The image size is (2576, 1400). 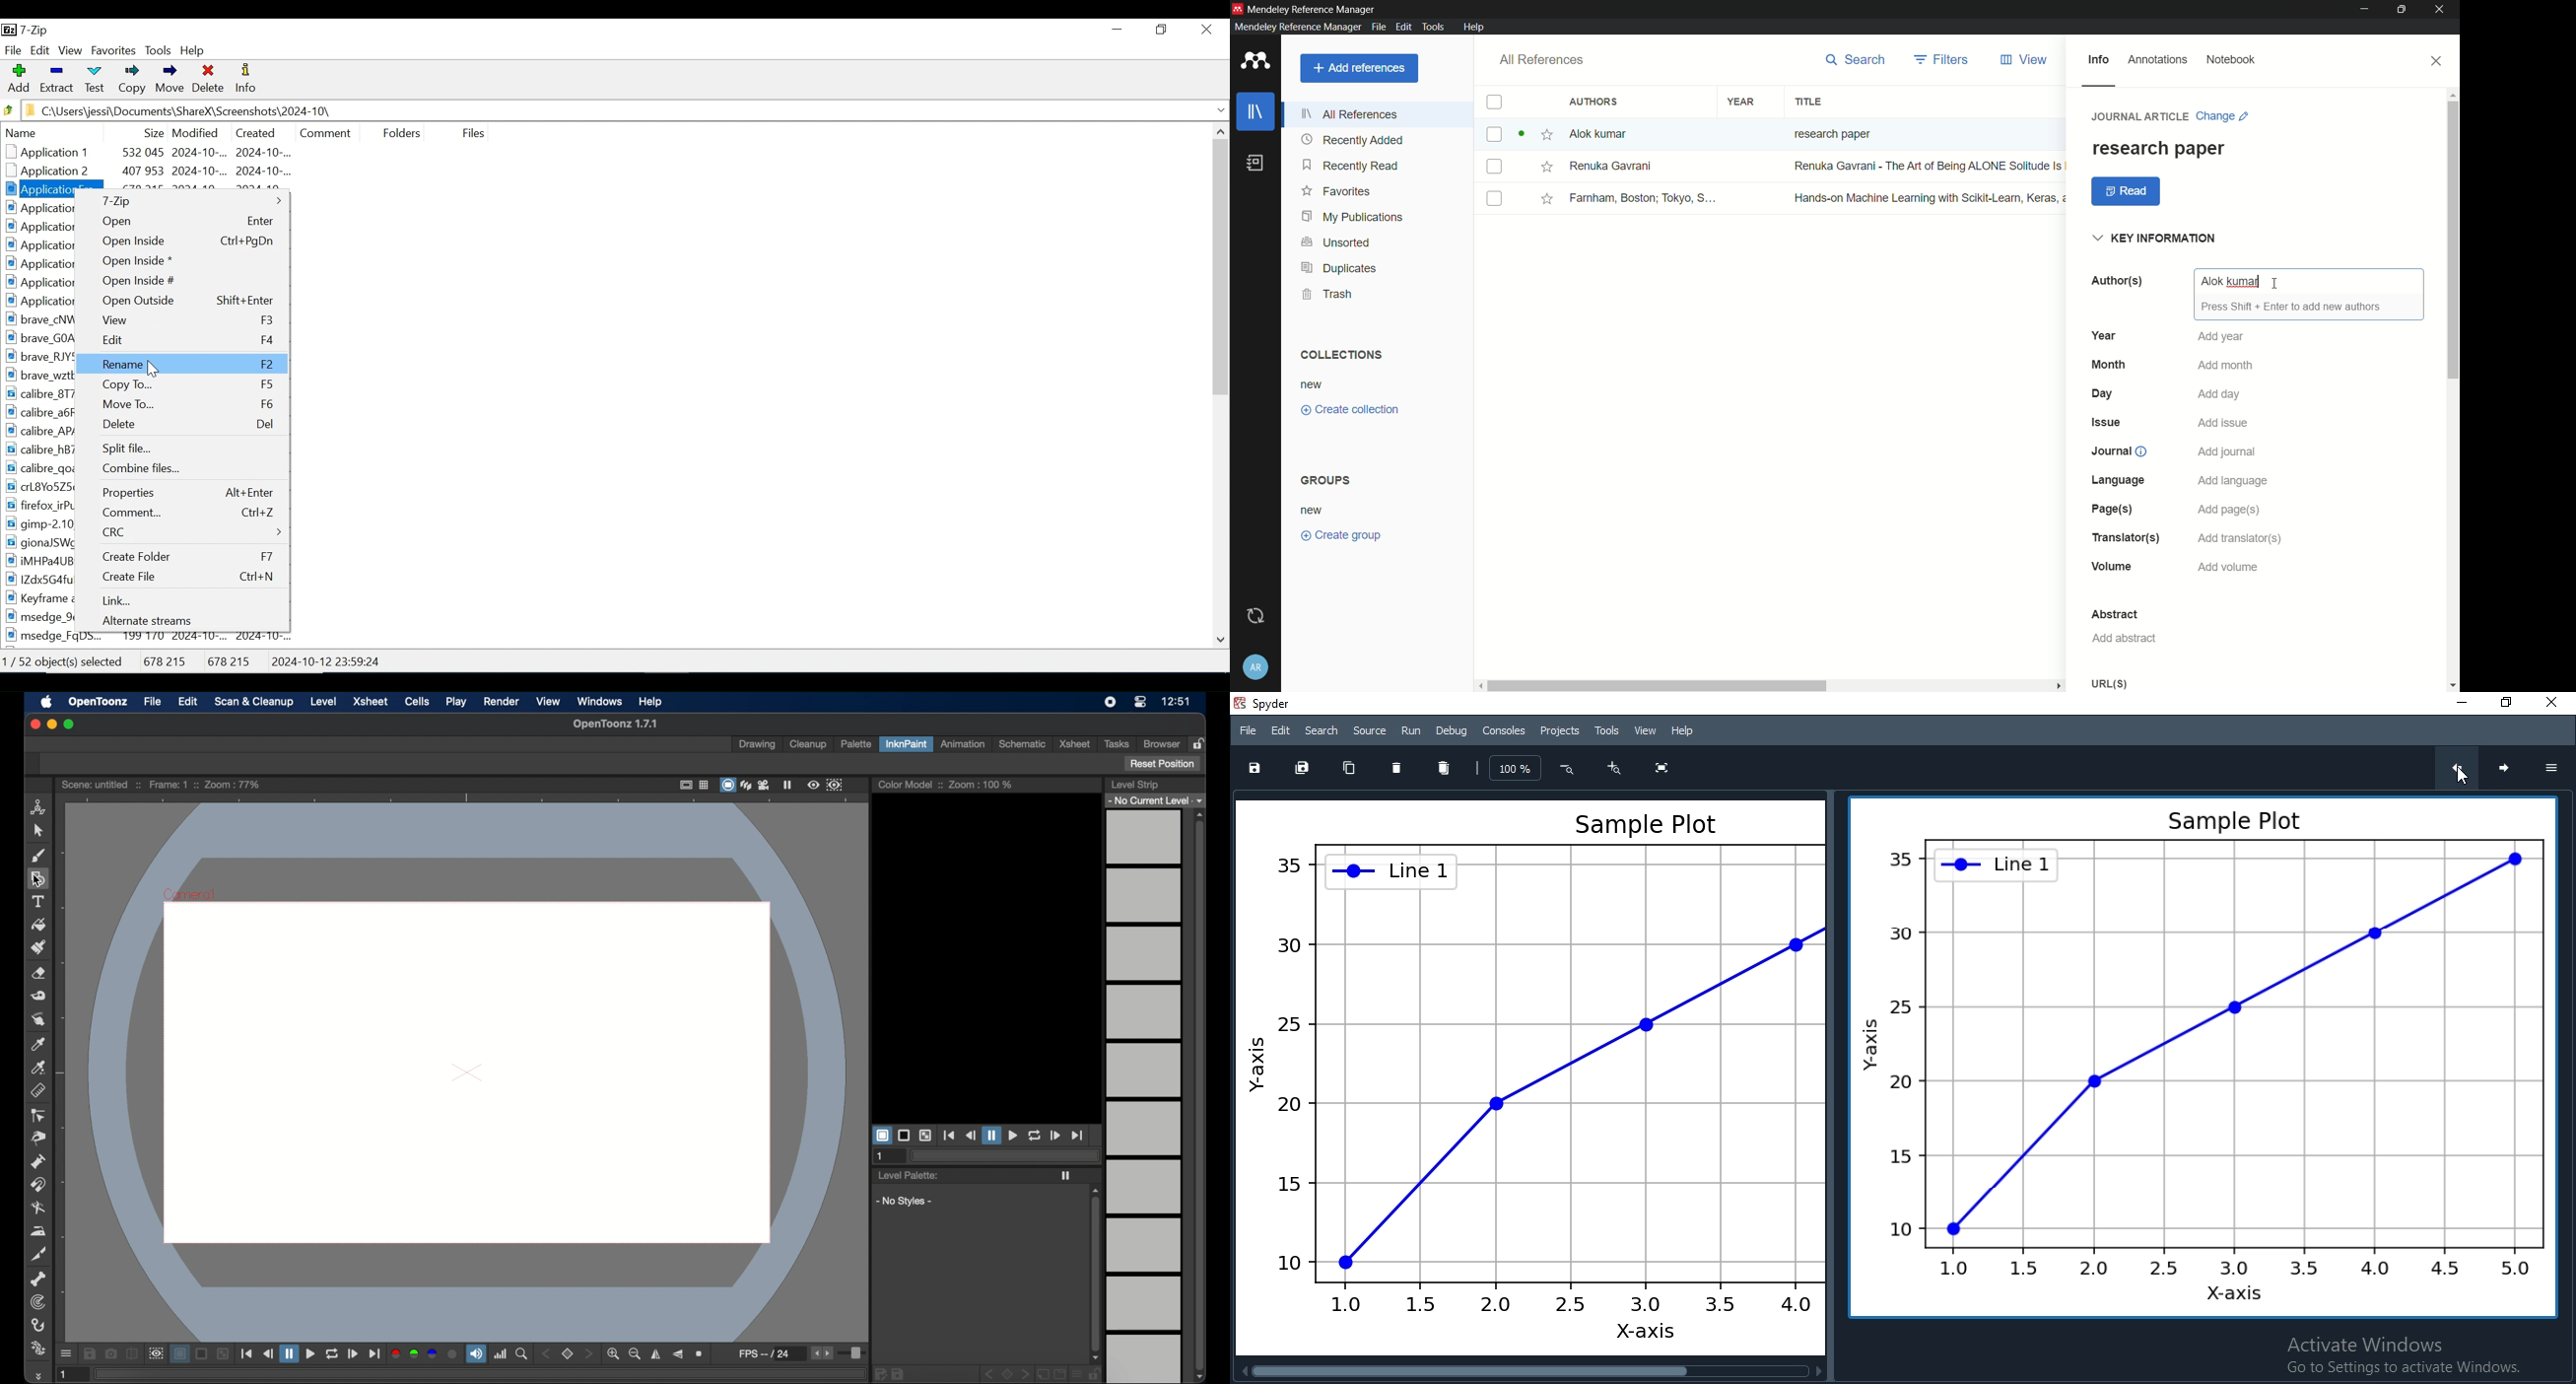 What do you see at coordinates (1402, 27) in the screenshot?
I see `edit menu` at bounding box center [1402, 27].